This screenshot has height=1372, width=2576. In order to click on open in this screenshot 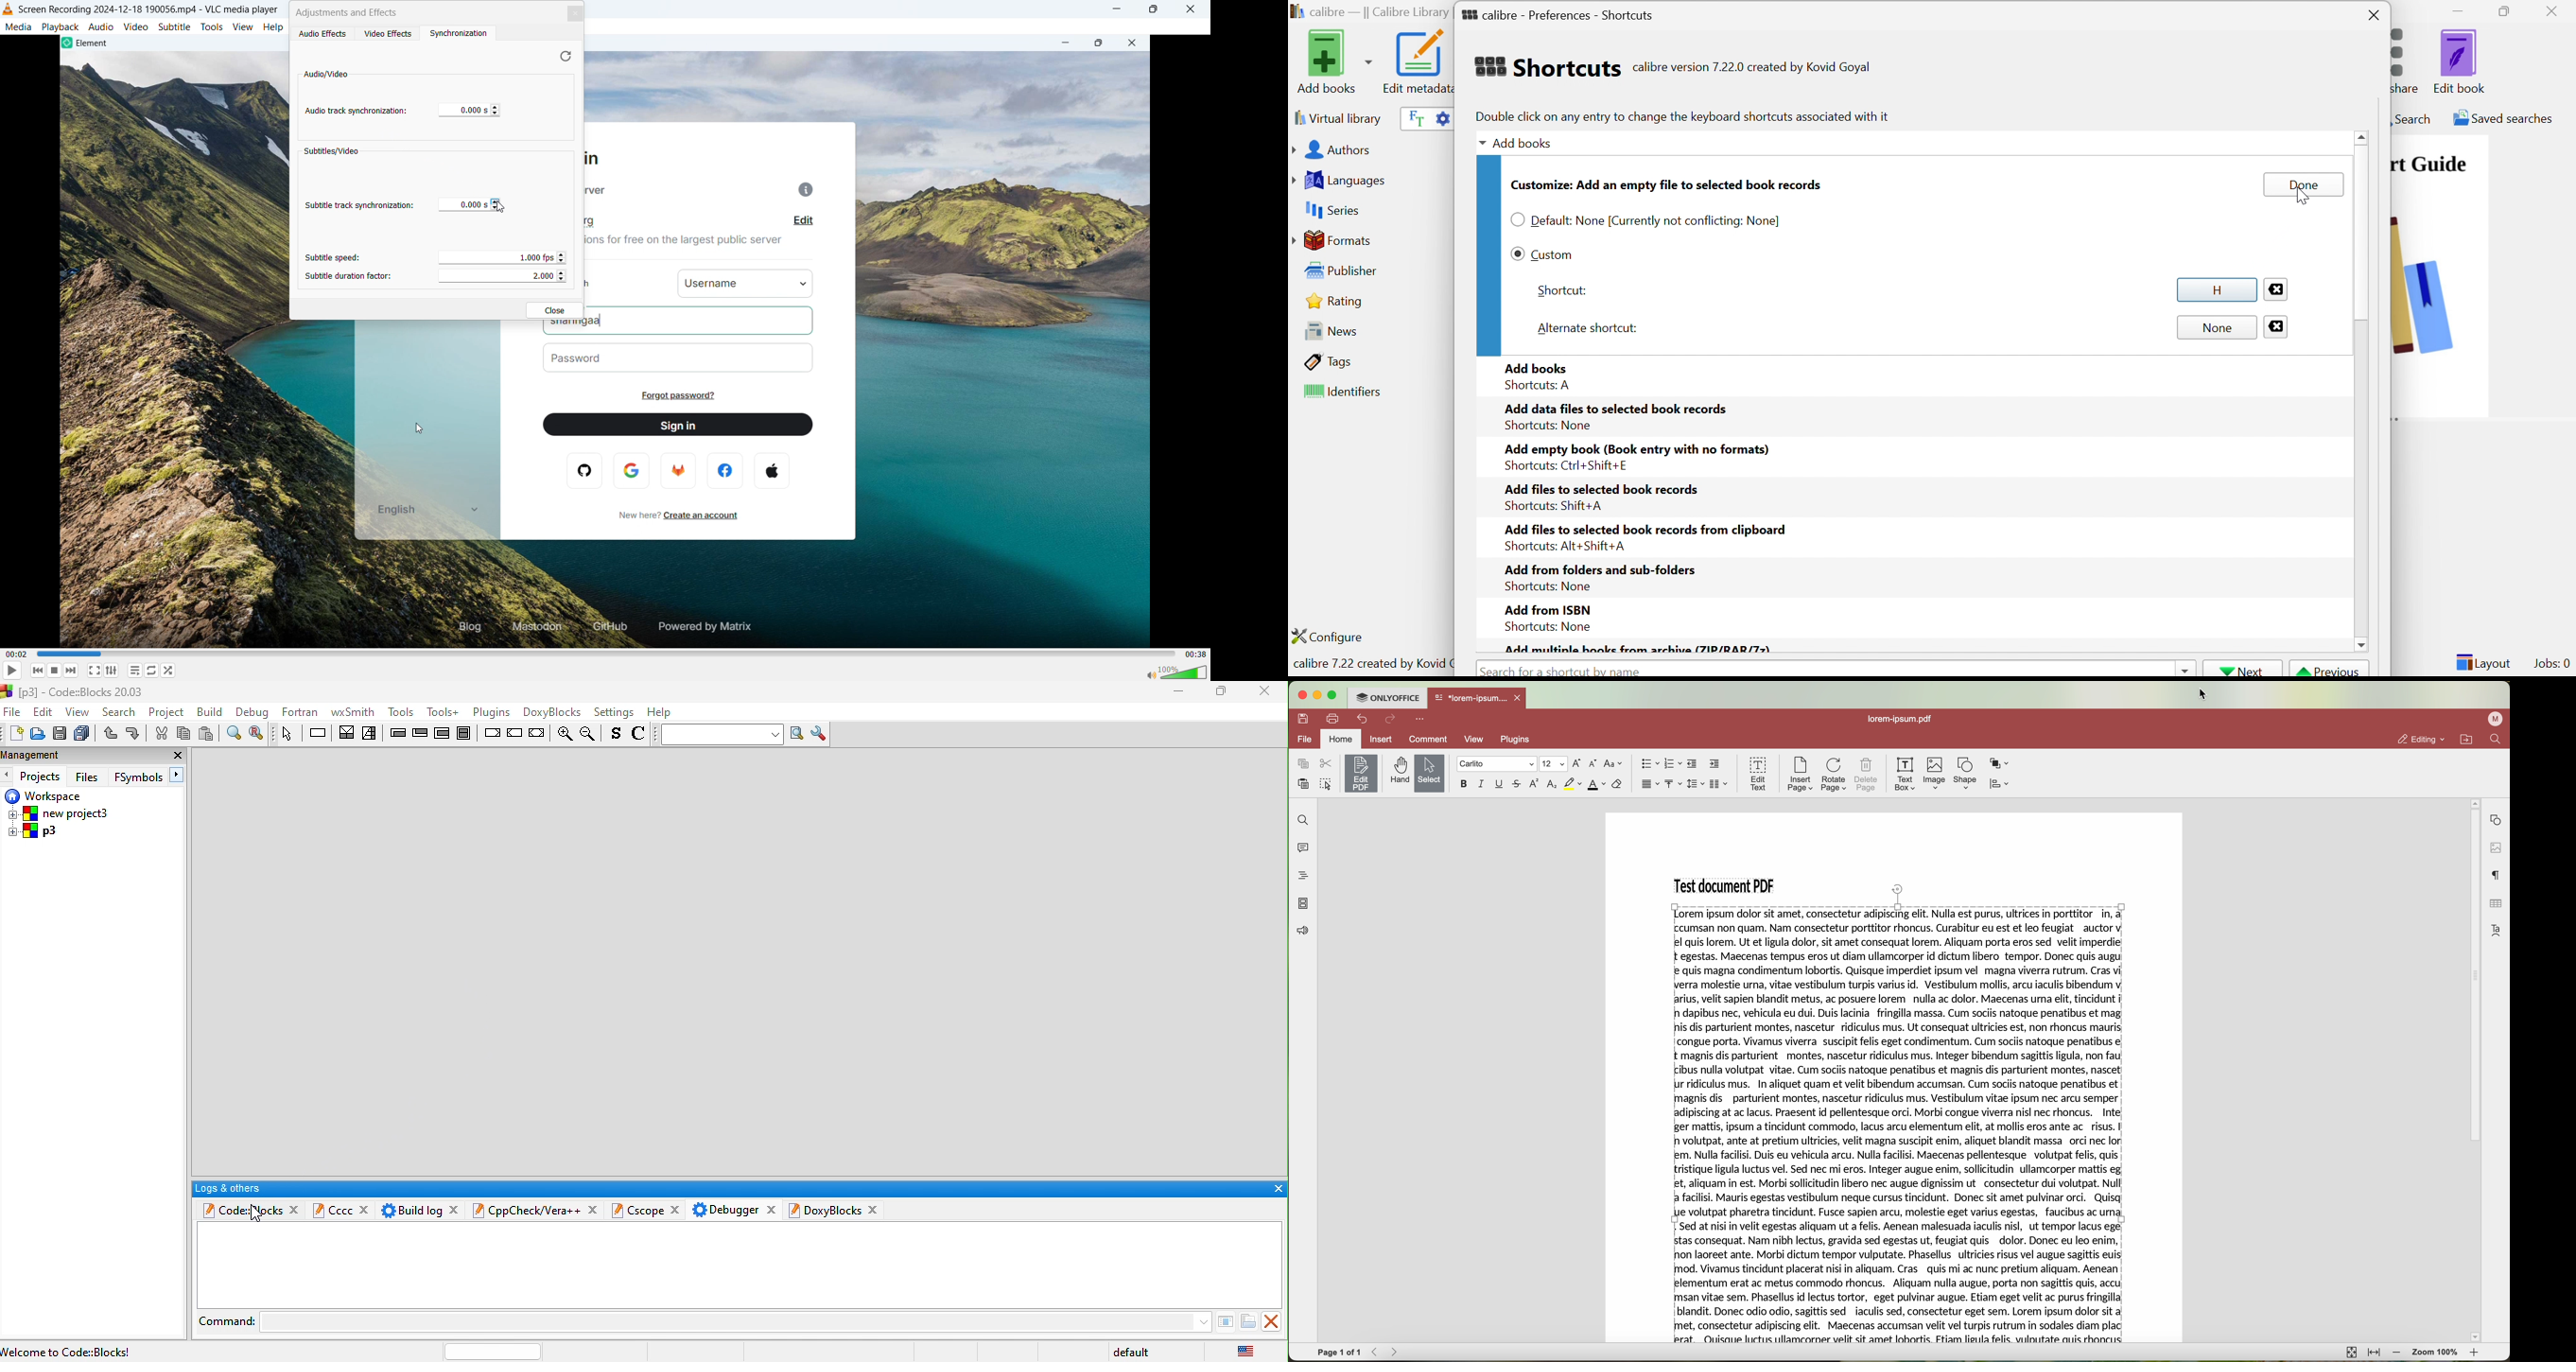, I will do `click(37, 735)`.